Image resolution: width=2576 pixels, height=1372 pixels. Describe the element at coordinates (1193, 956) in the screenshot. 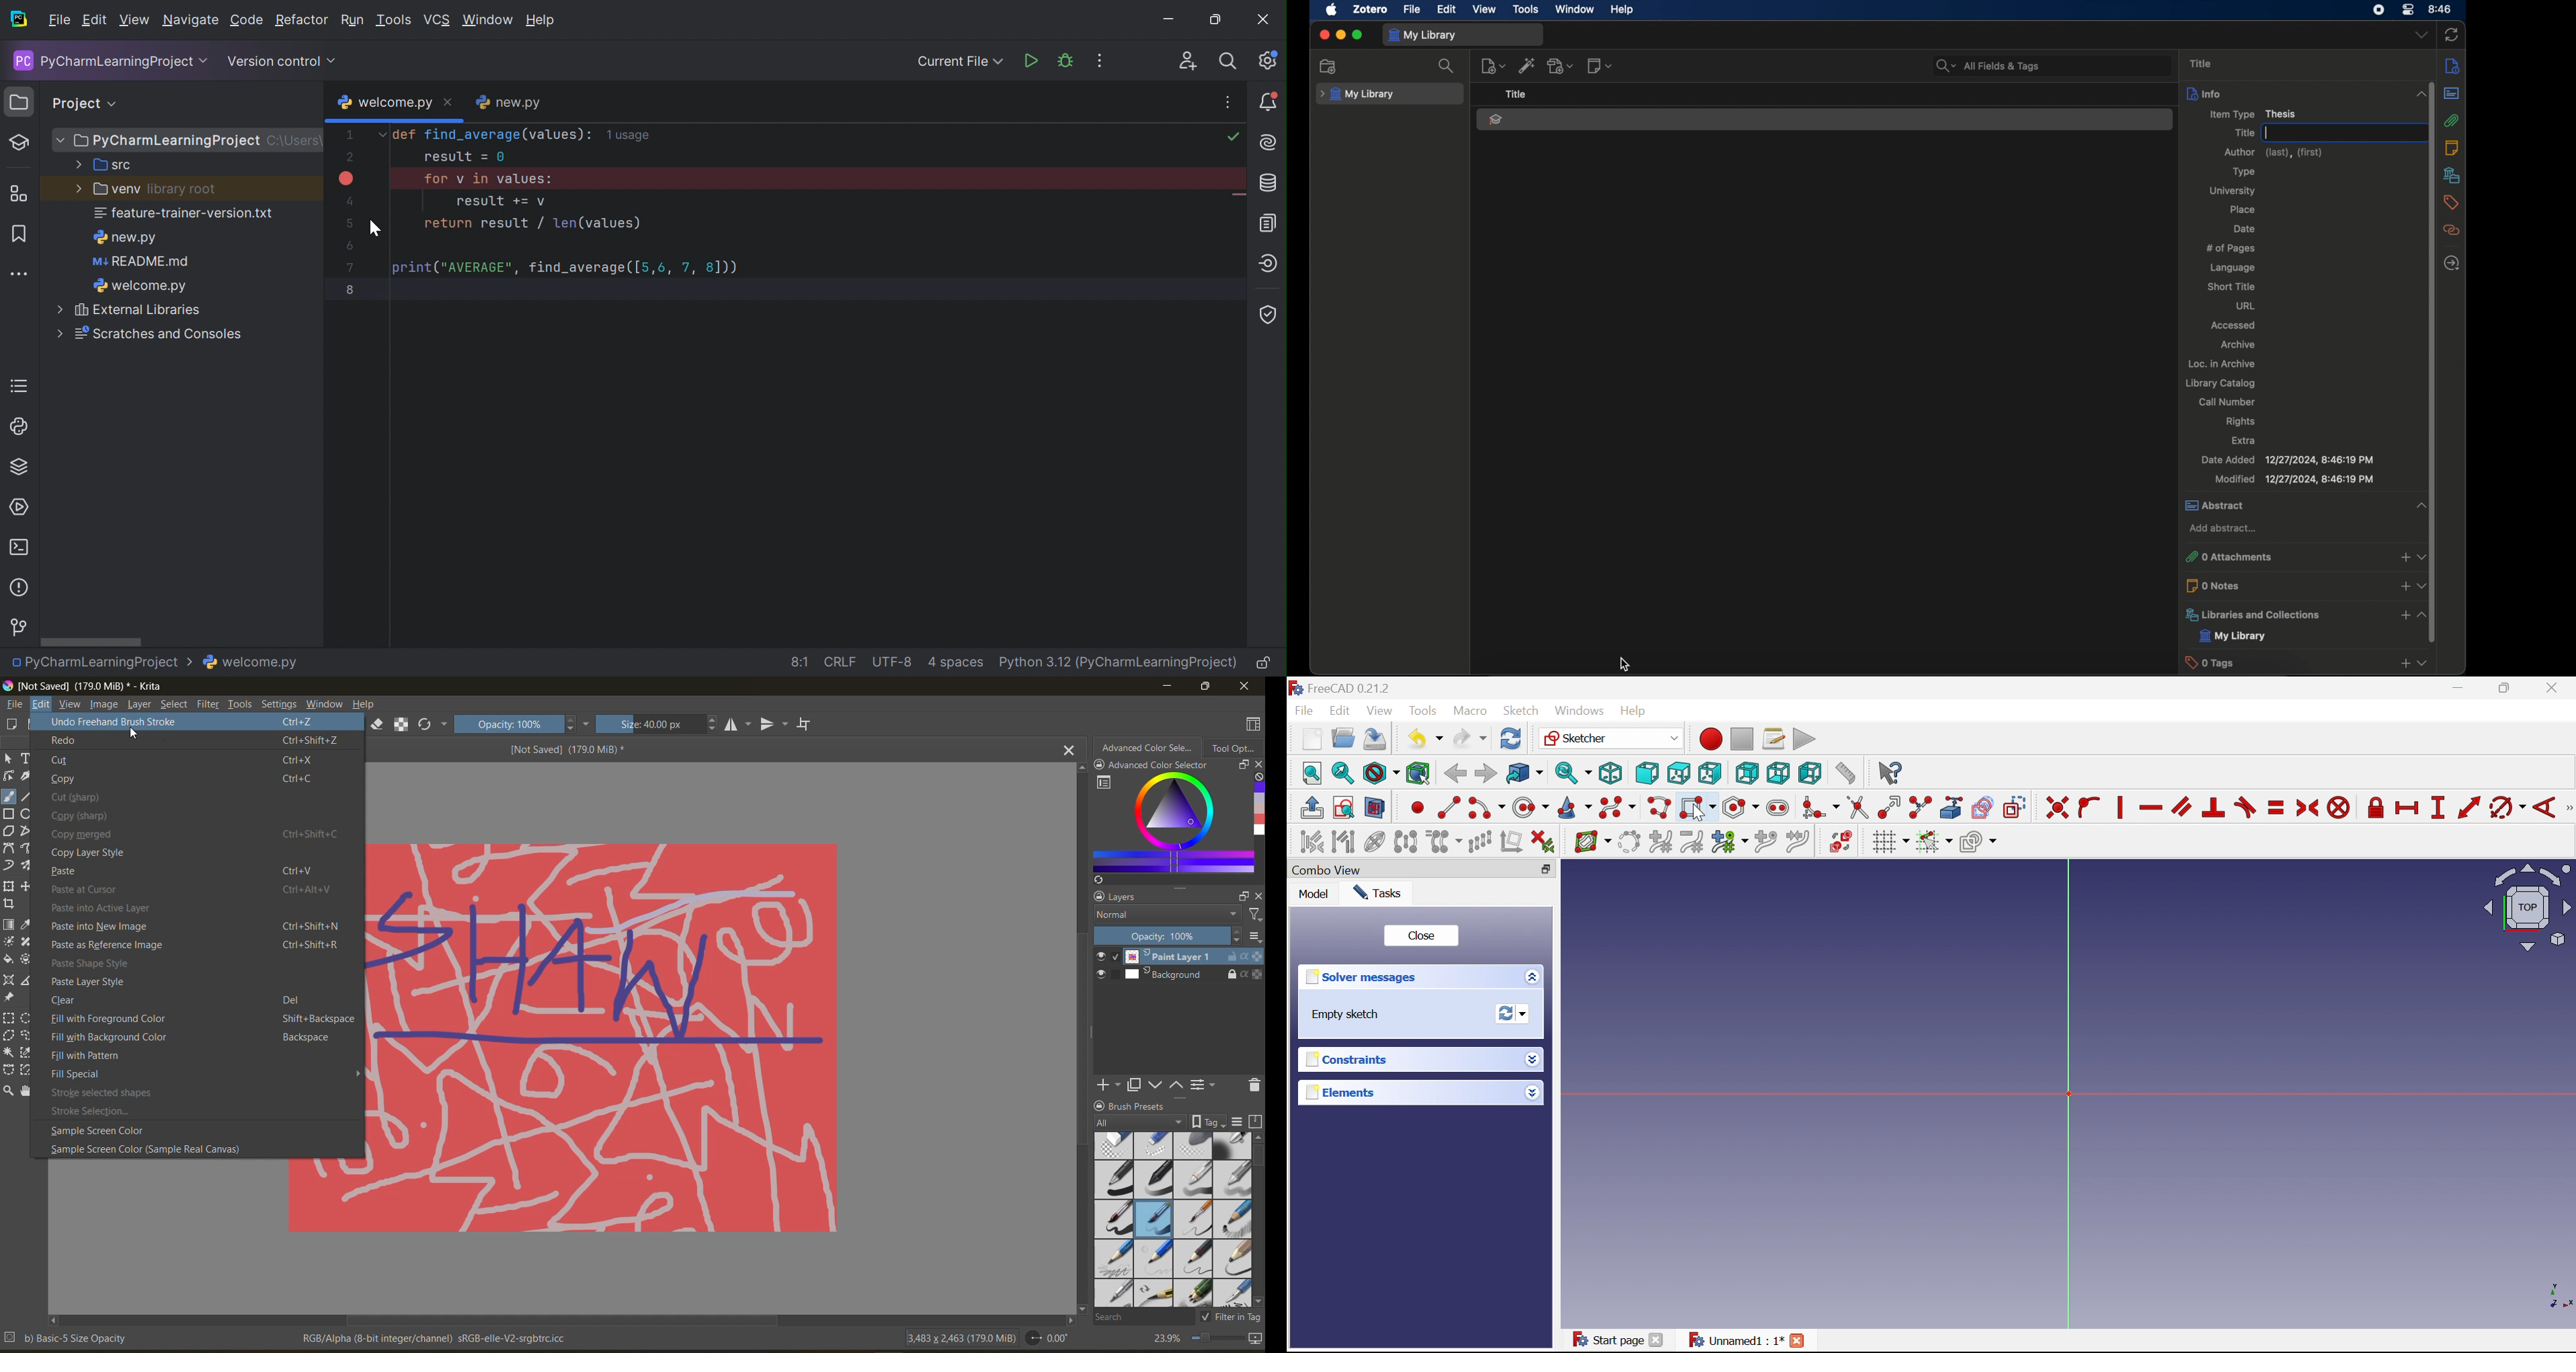

I see `Print Layer 1` at that location.